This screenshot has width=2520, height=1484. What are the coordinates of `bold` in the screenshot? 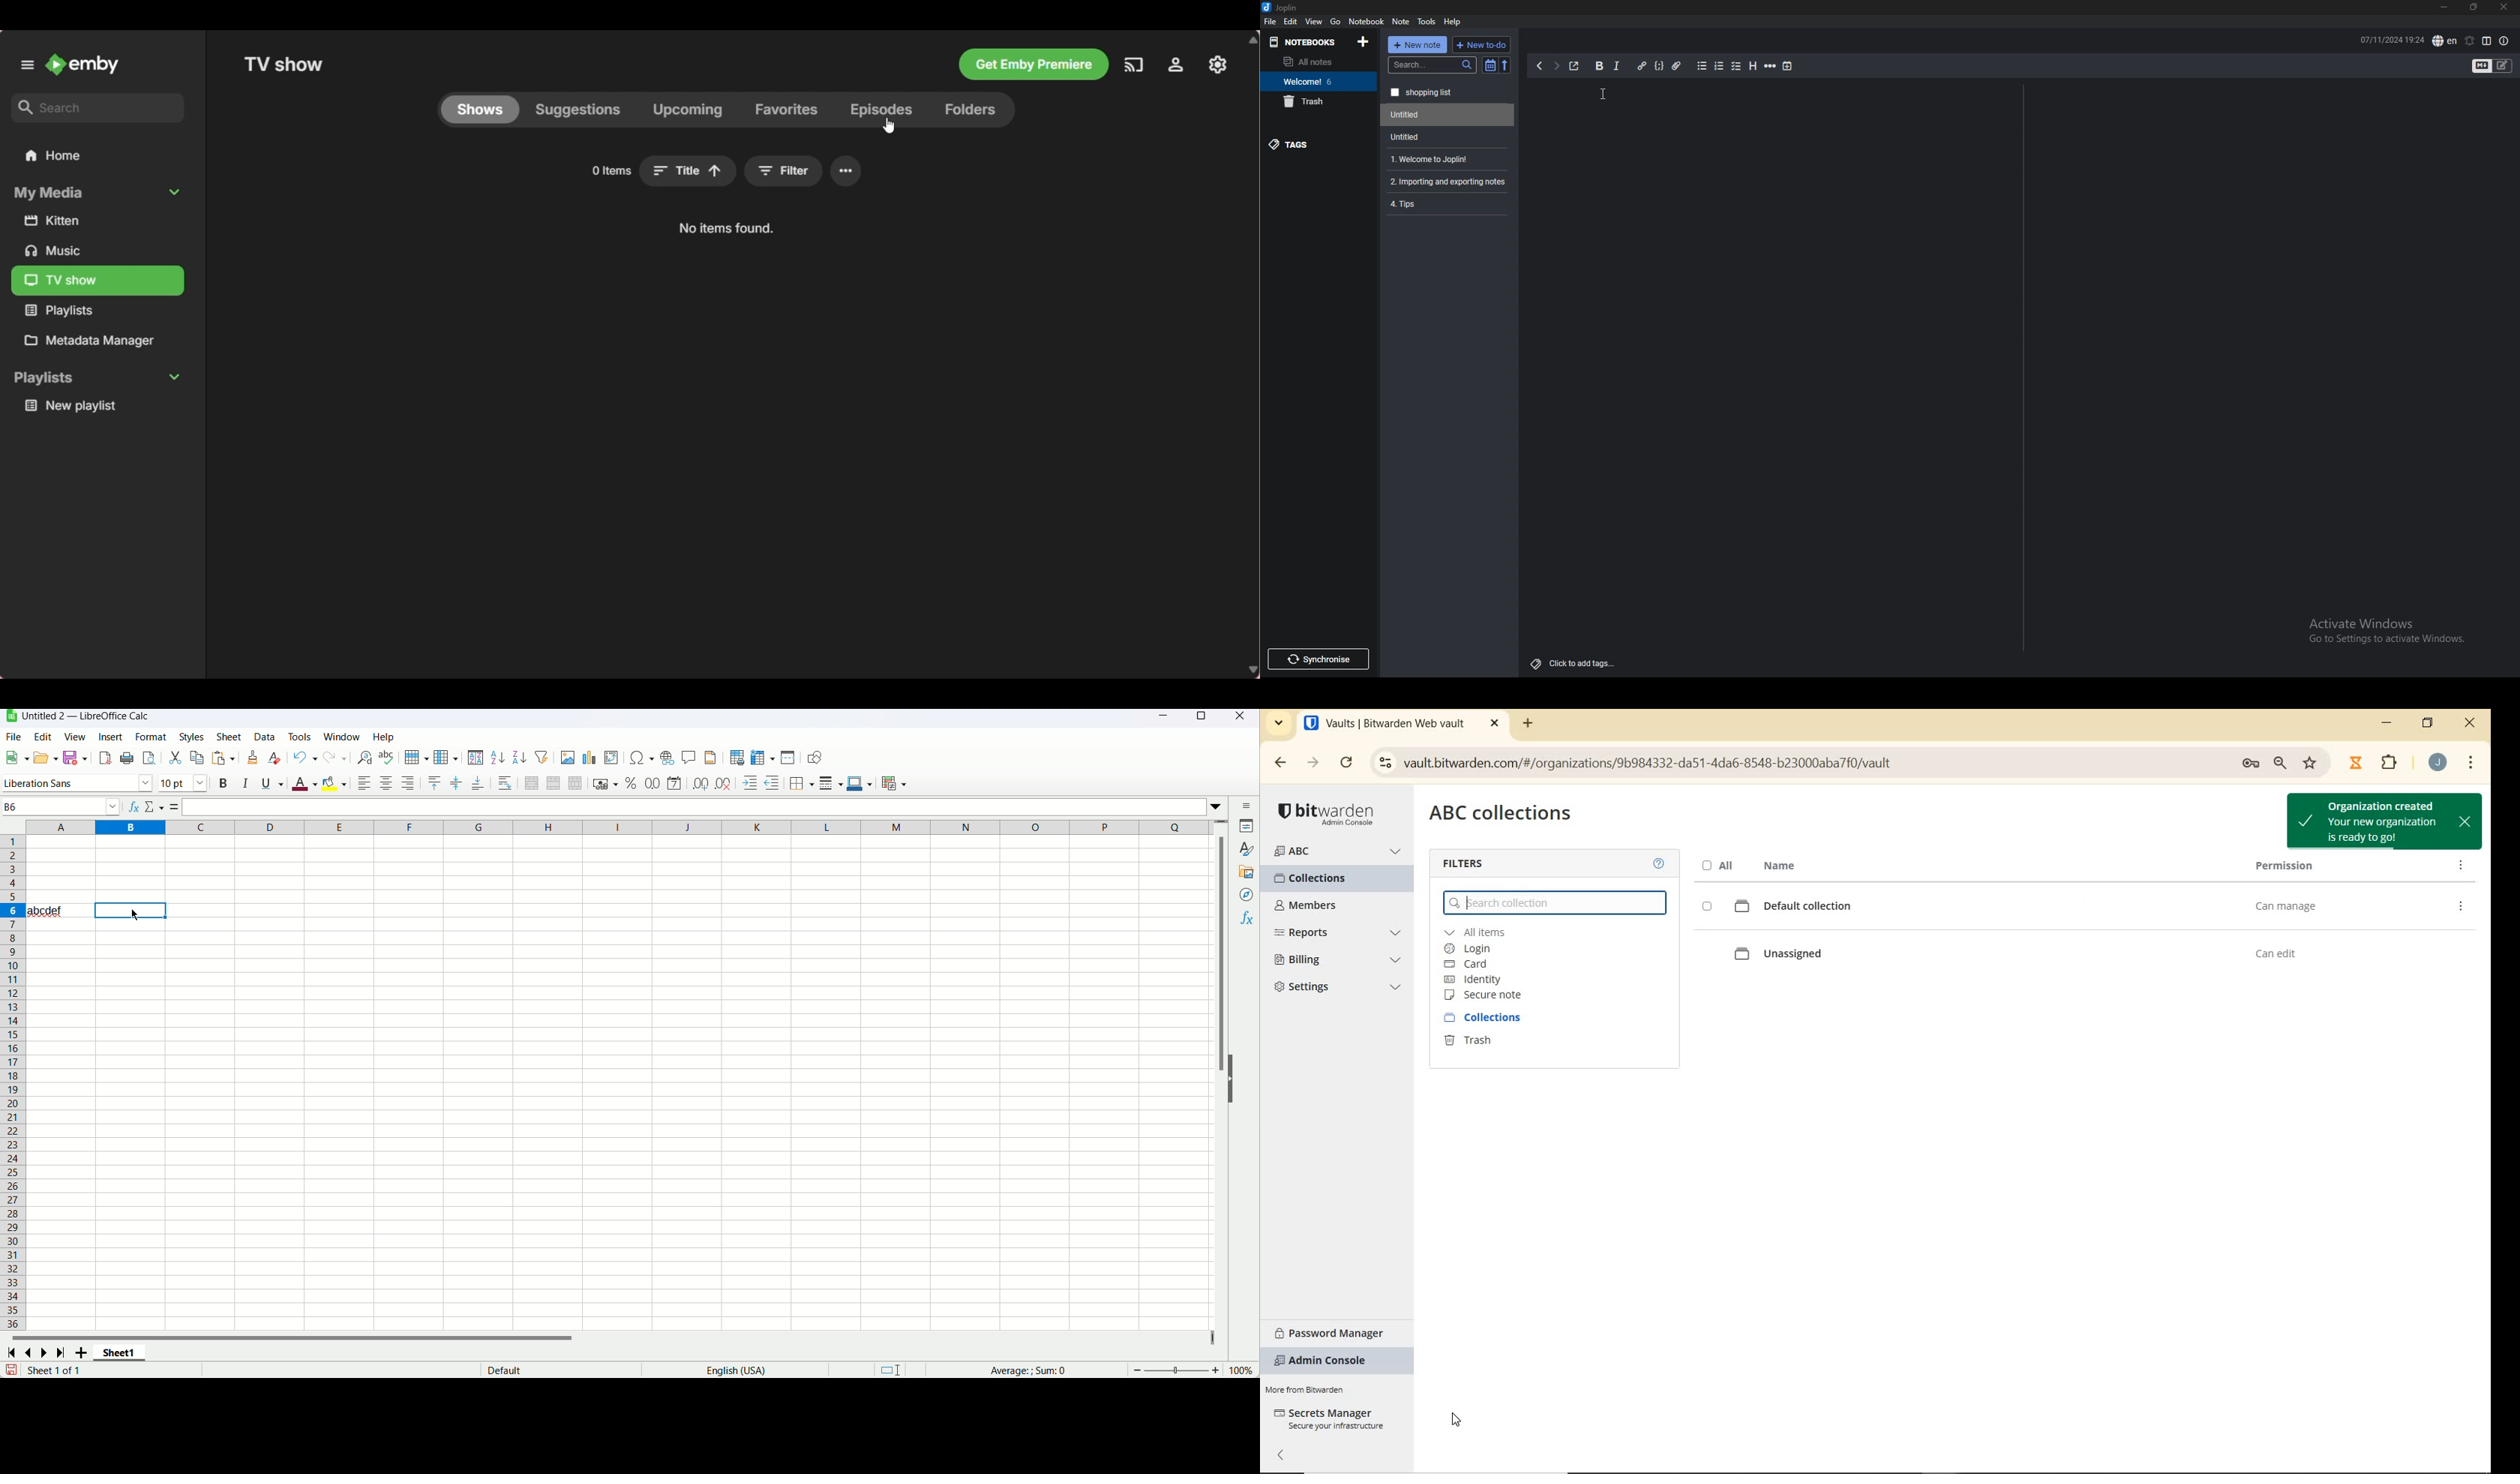 It's located at (1598, 66).